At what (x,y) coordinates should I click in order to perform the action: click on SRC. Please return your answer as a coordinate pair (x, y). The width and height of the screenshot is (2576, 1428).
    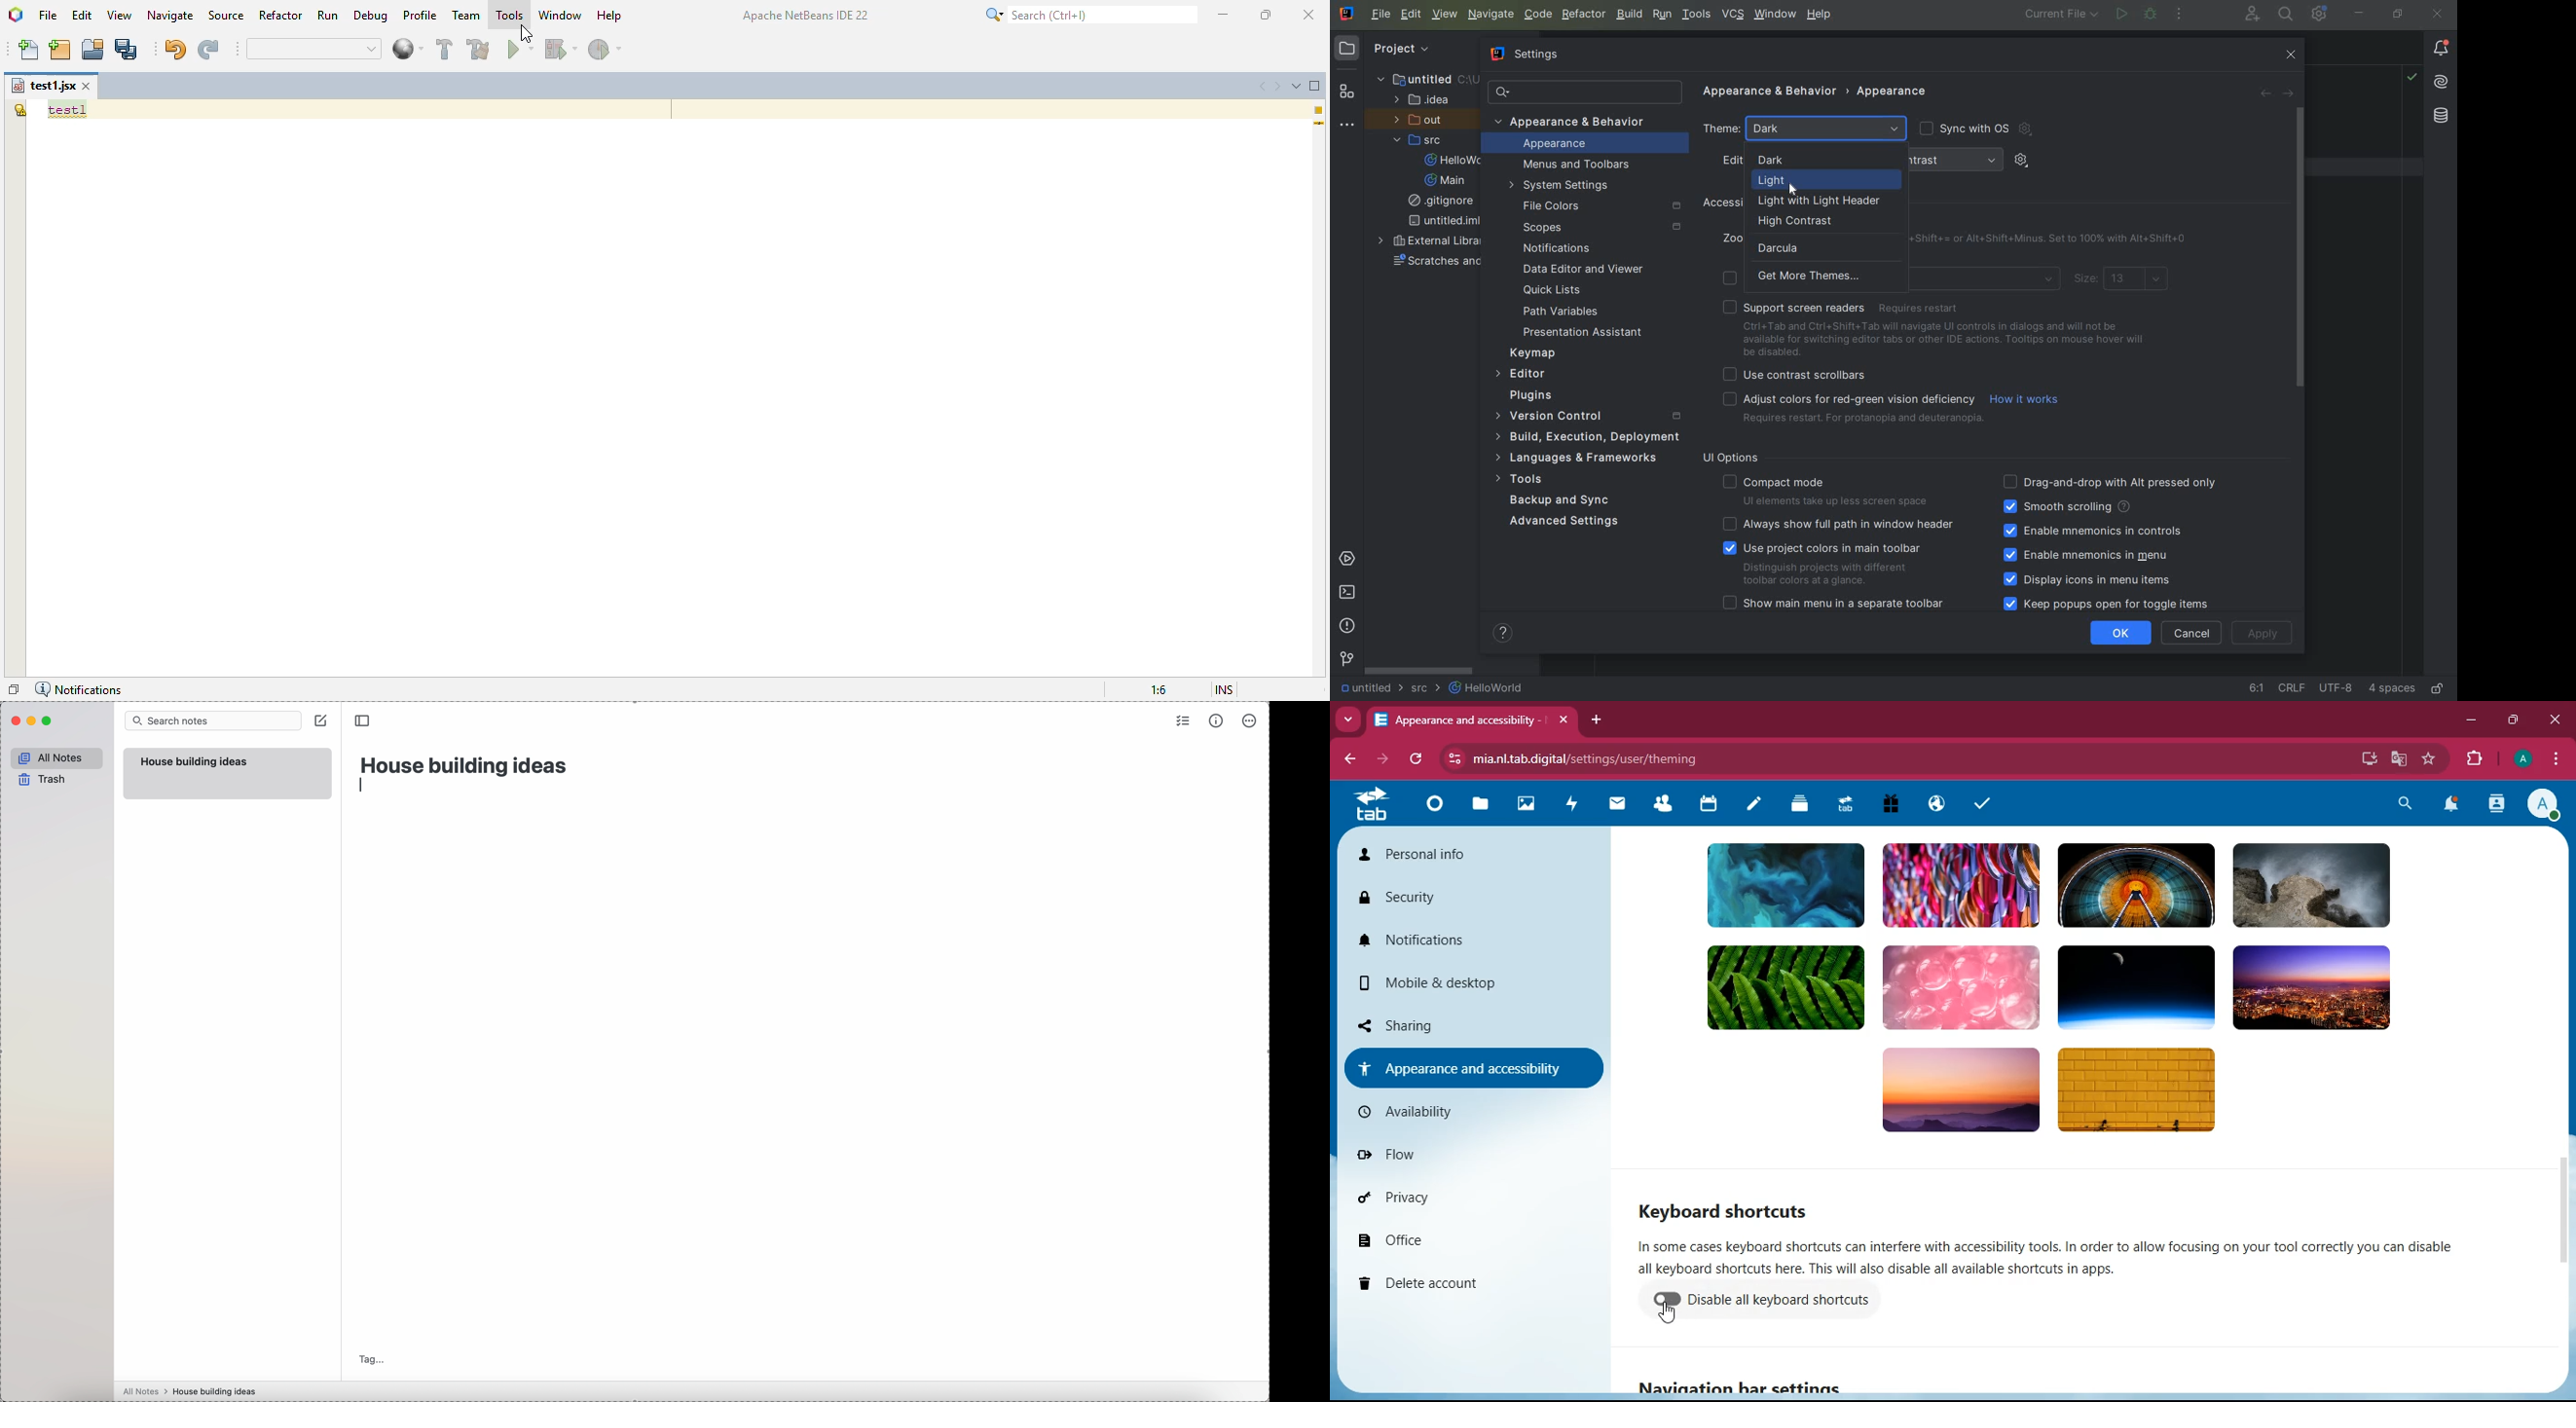
    Looking at the image, I should click on (1427, 690).